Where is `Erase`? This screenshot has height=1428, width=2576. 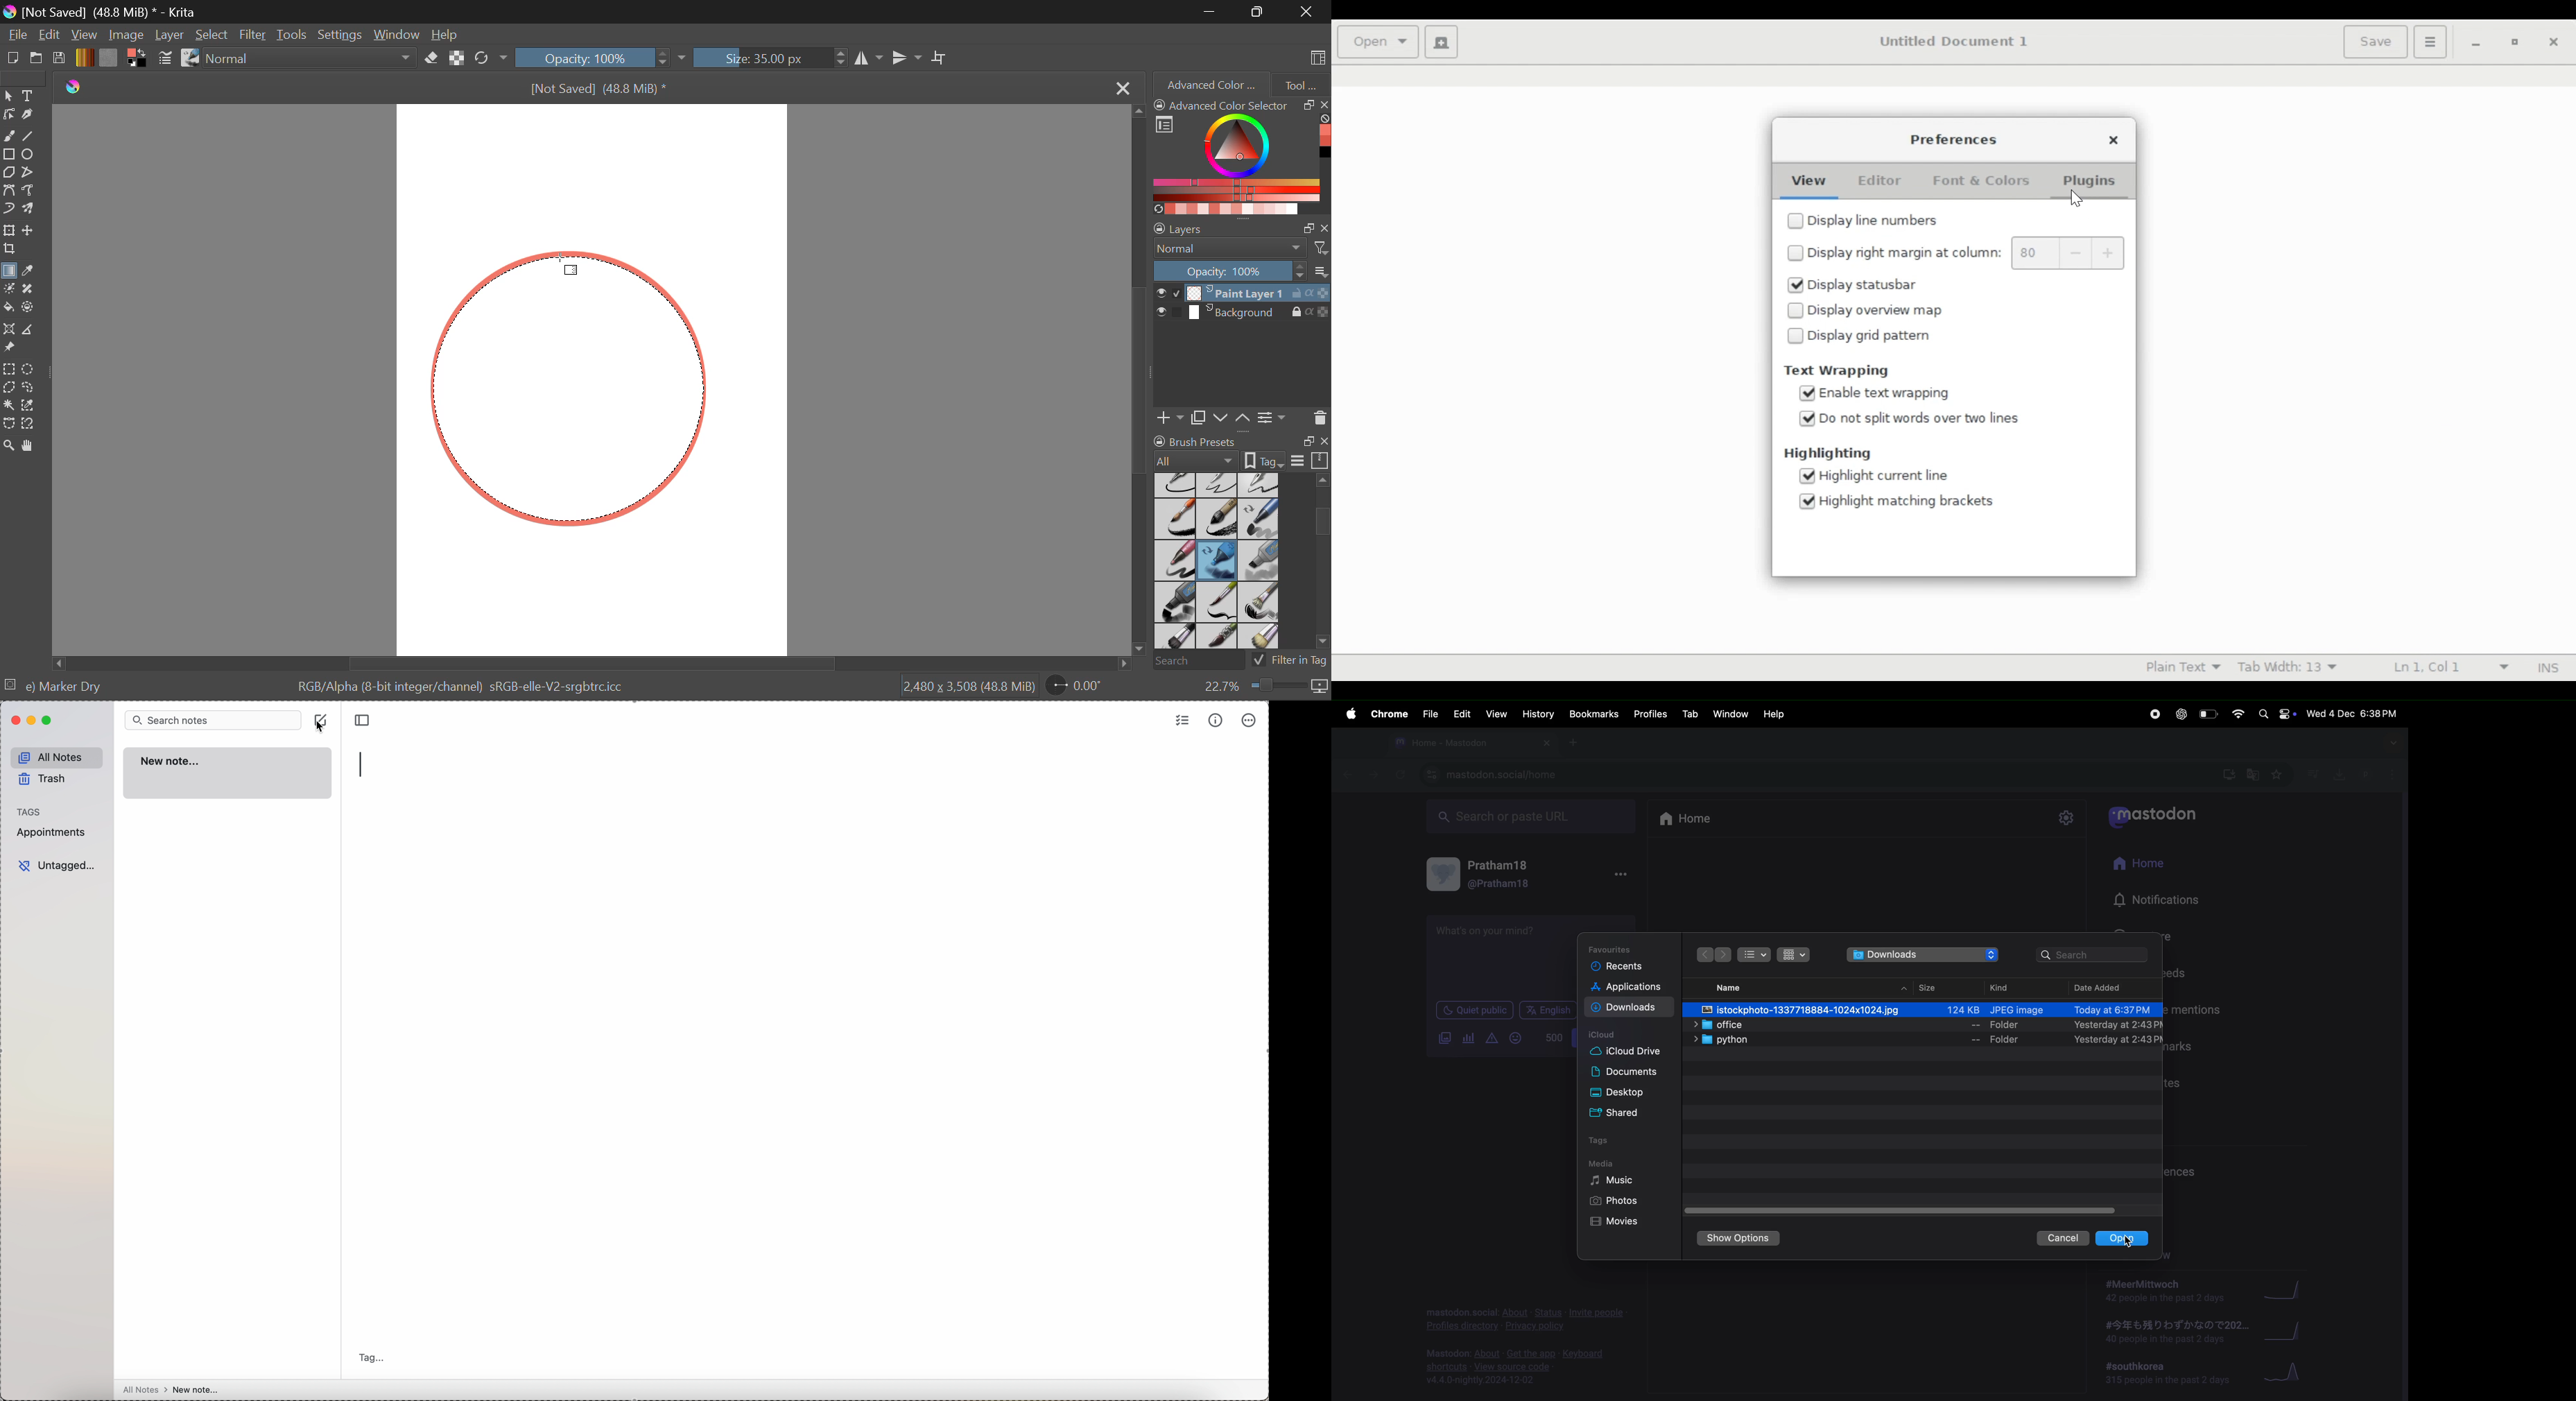 Erase is located at coordinates (434, 60).